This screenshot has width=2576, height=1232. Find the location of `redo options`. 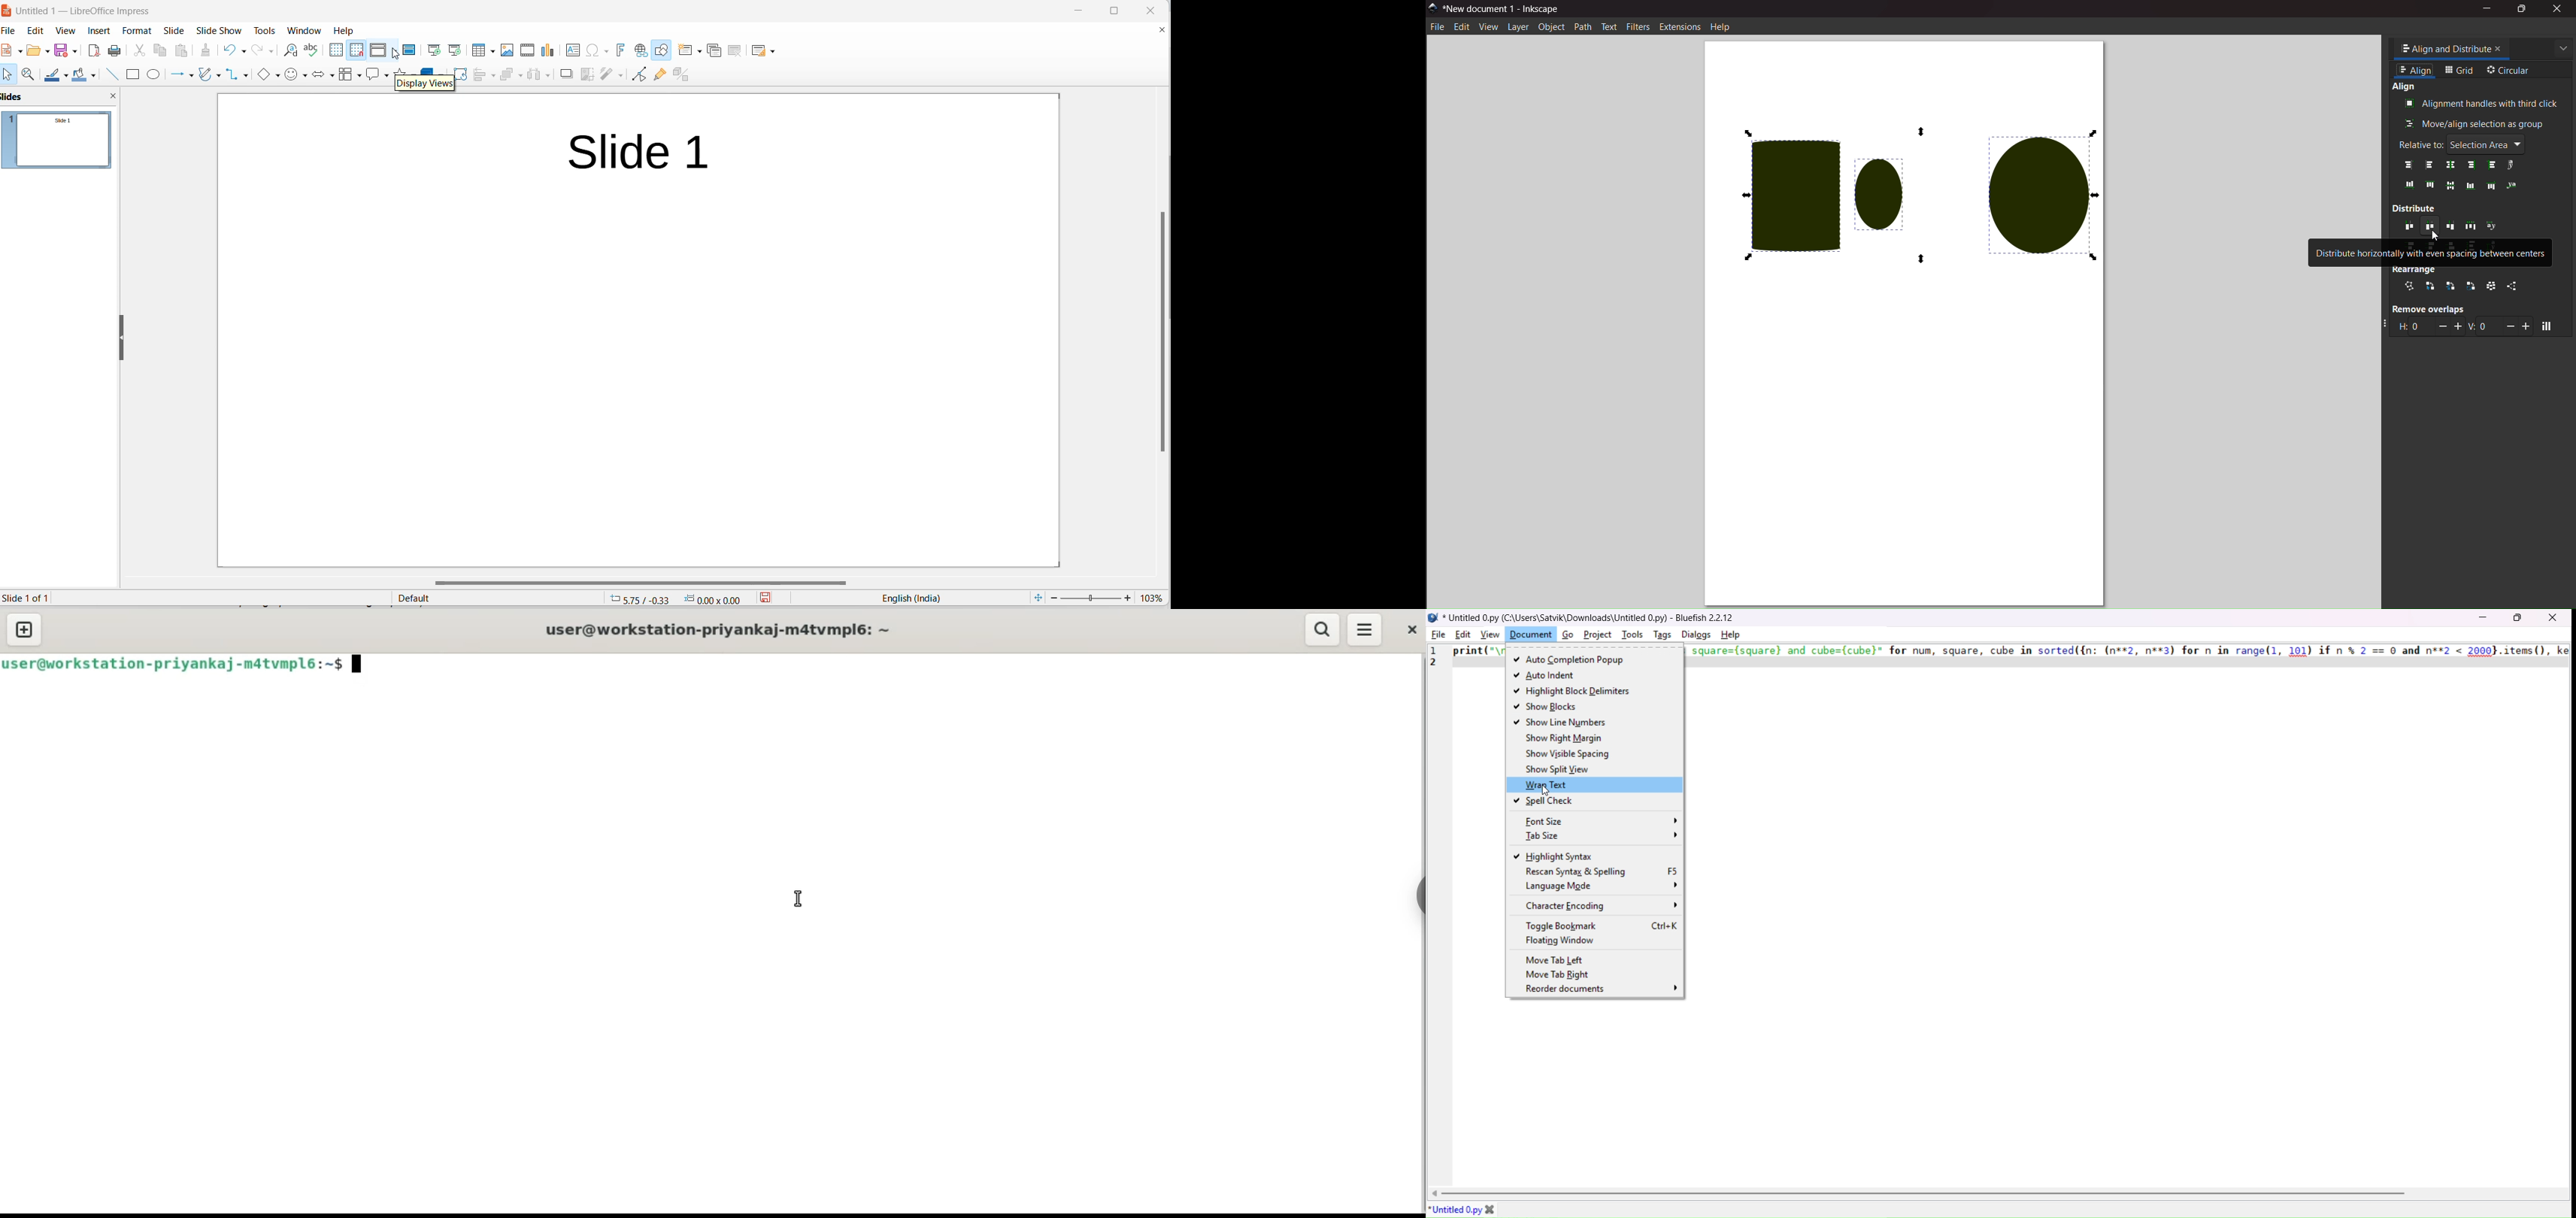

redo options is located at coordinates (271, 51).